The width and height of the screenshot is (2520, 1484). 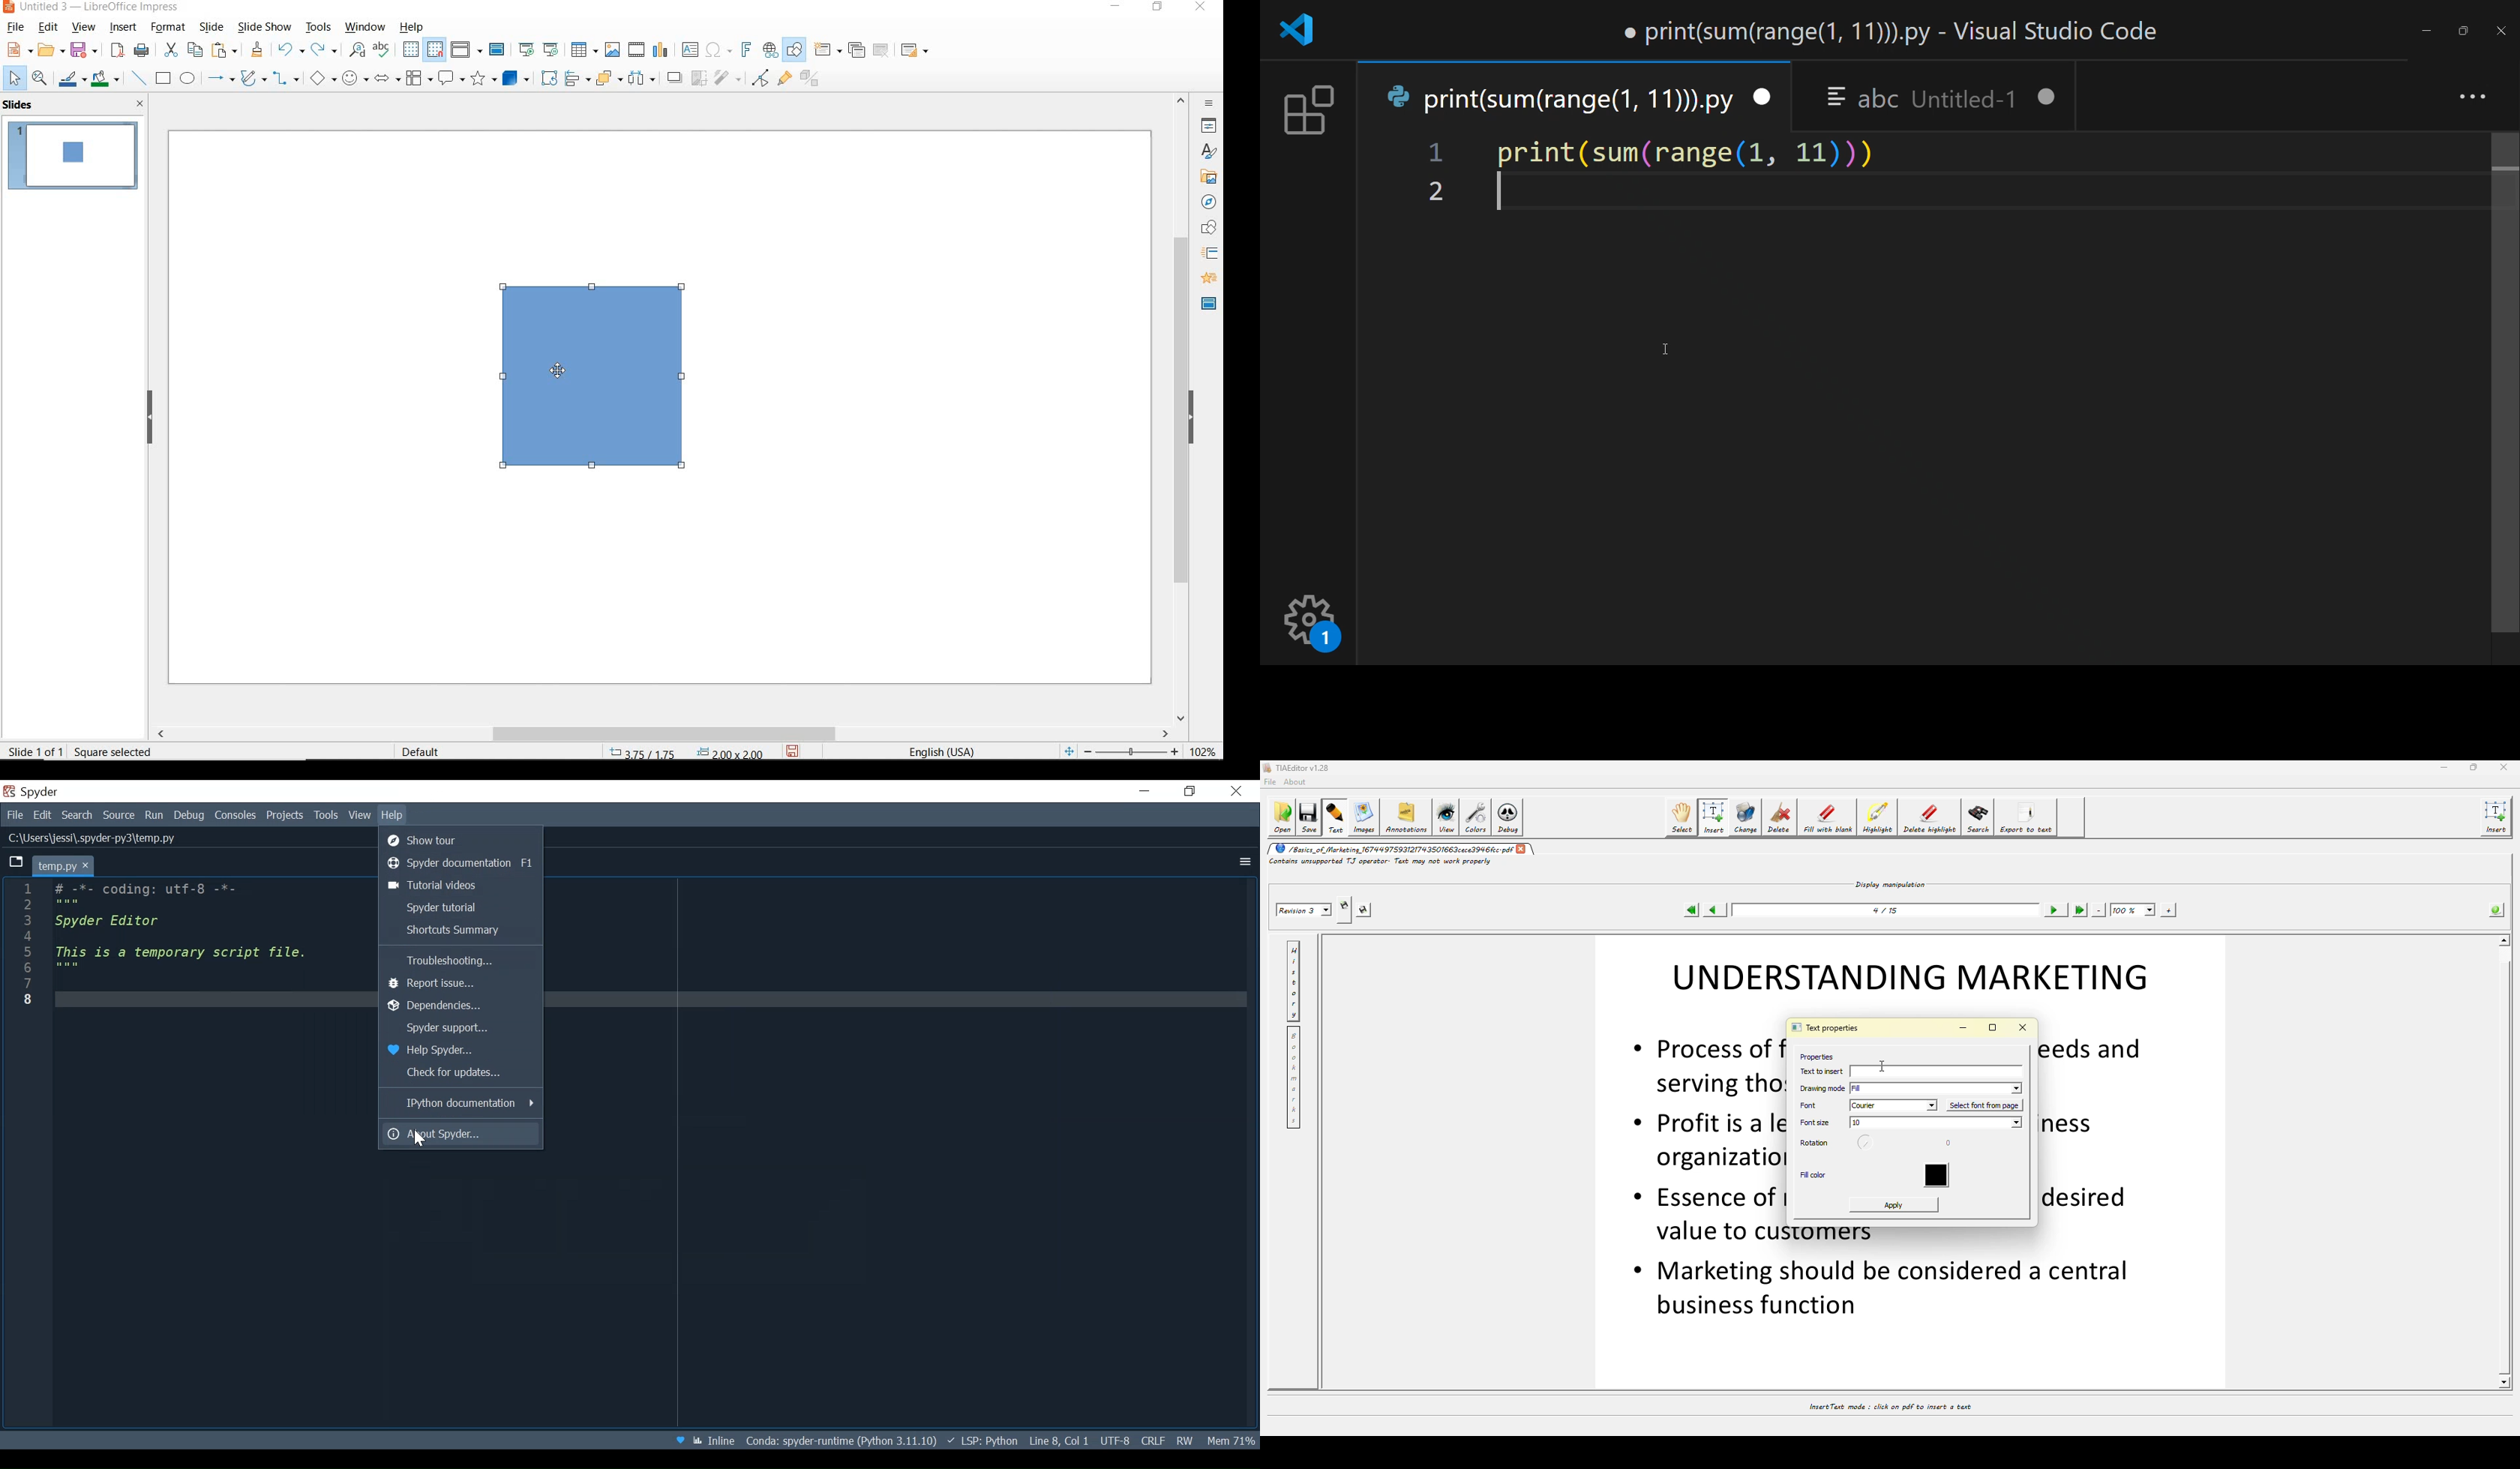 What do you see at coordinates (459, 1074) in the screenshot?
I see `Check For Updates` at bounding box center [459, 1074].